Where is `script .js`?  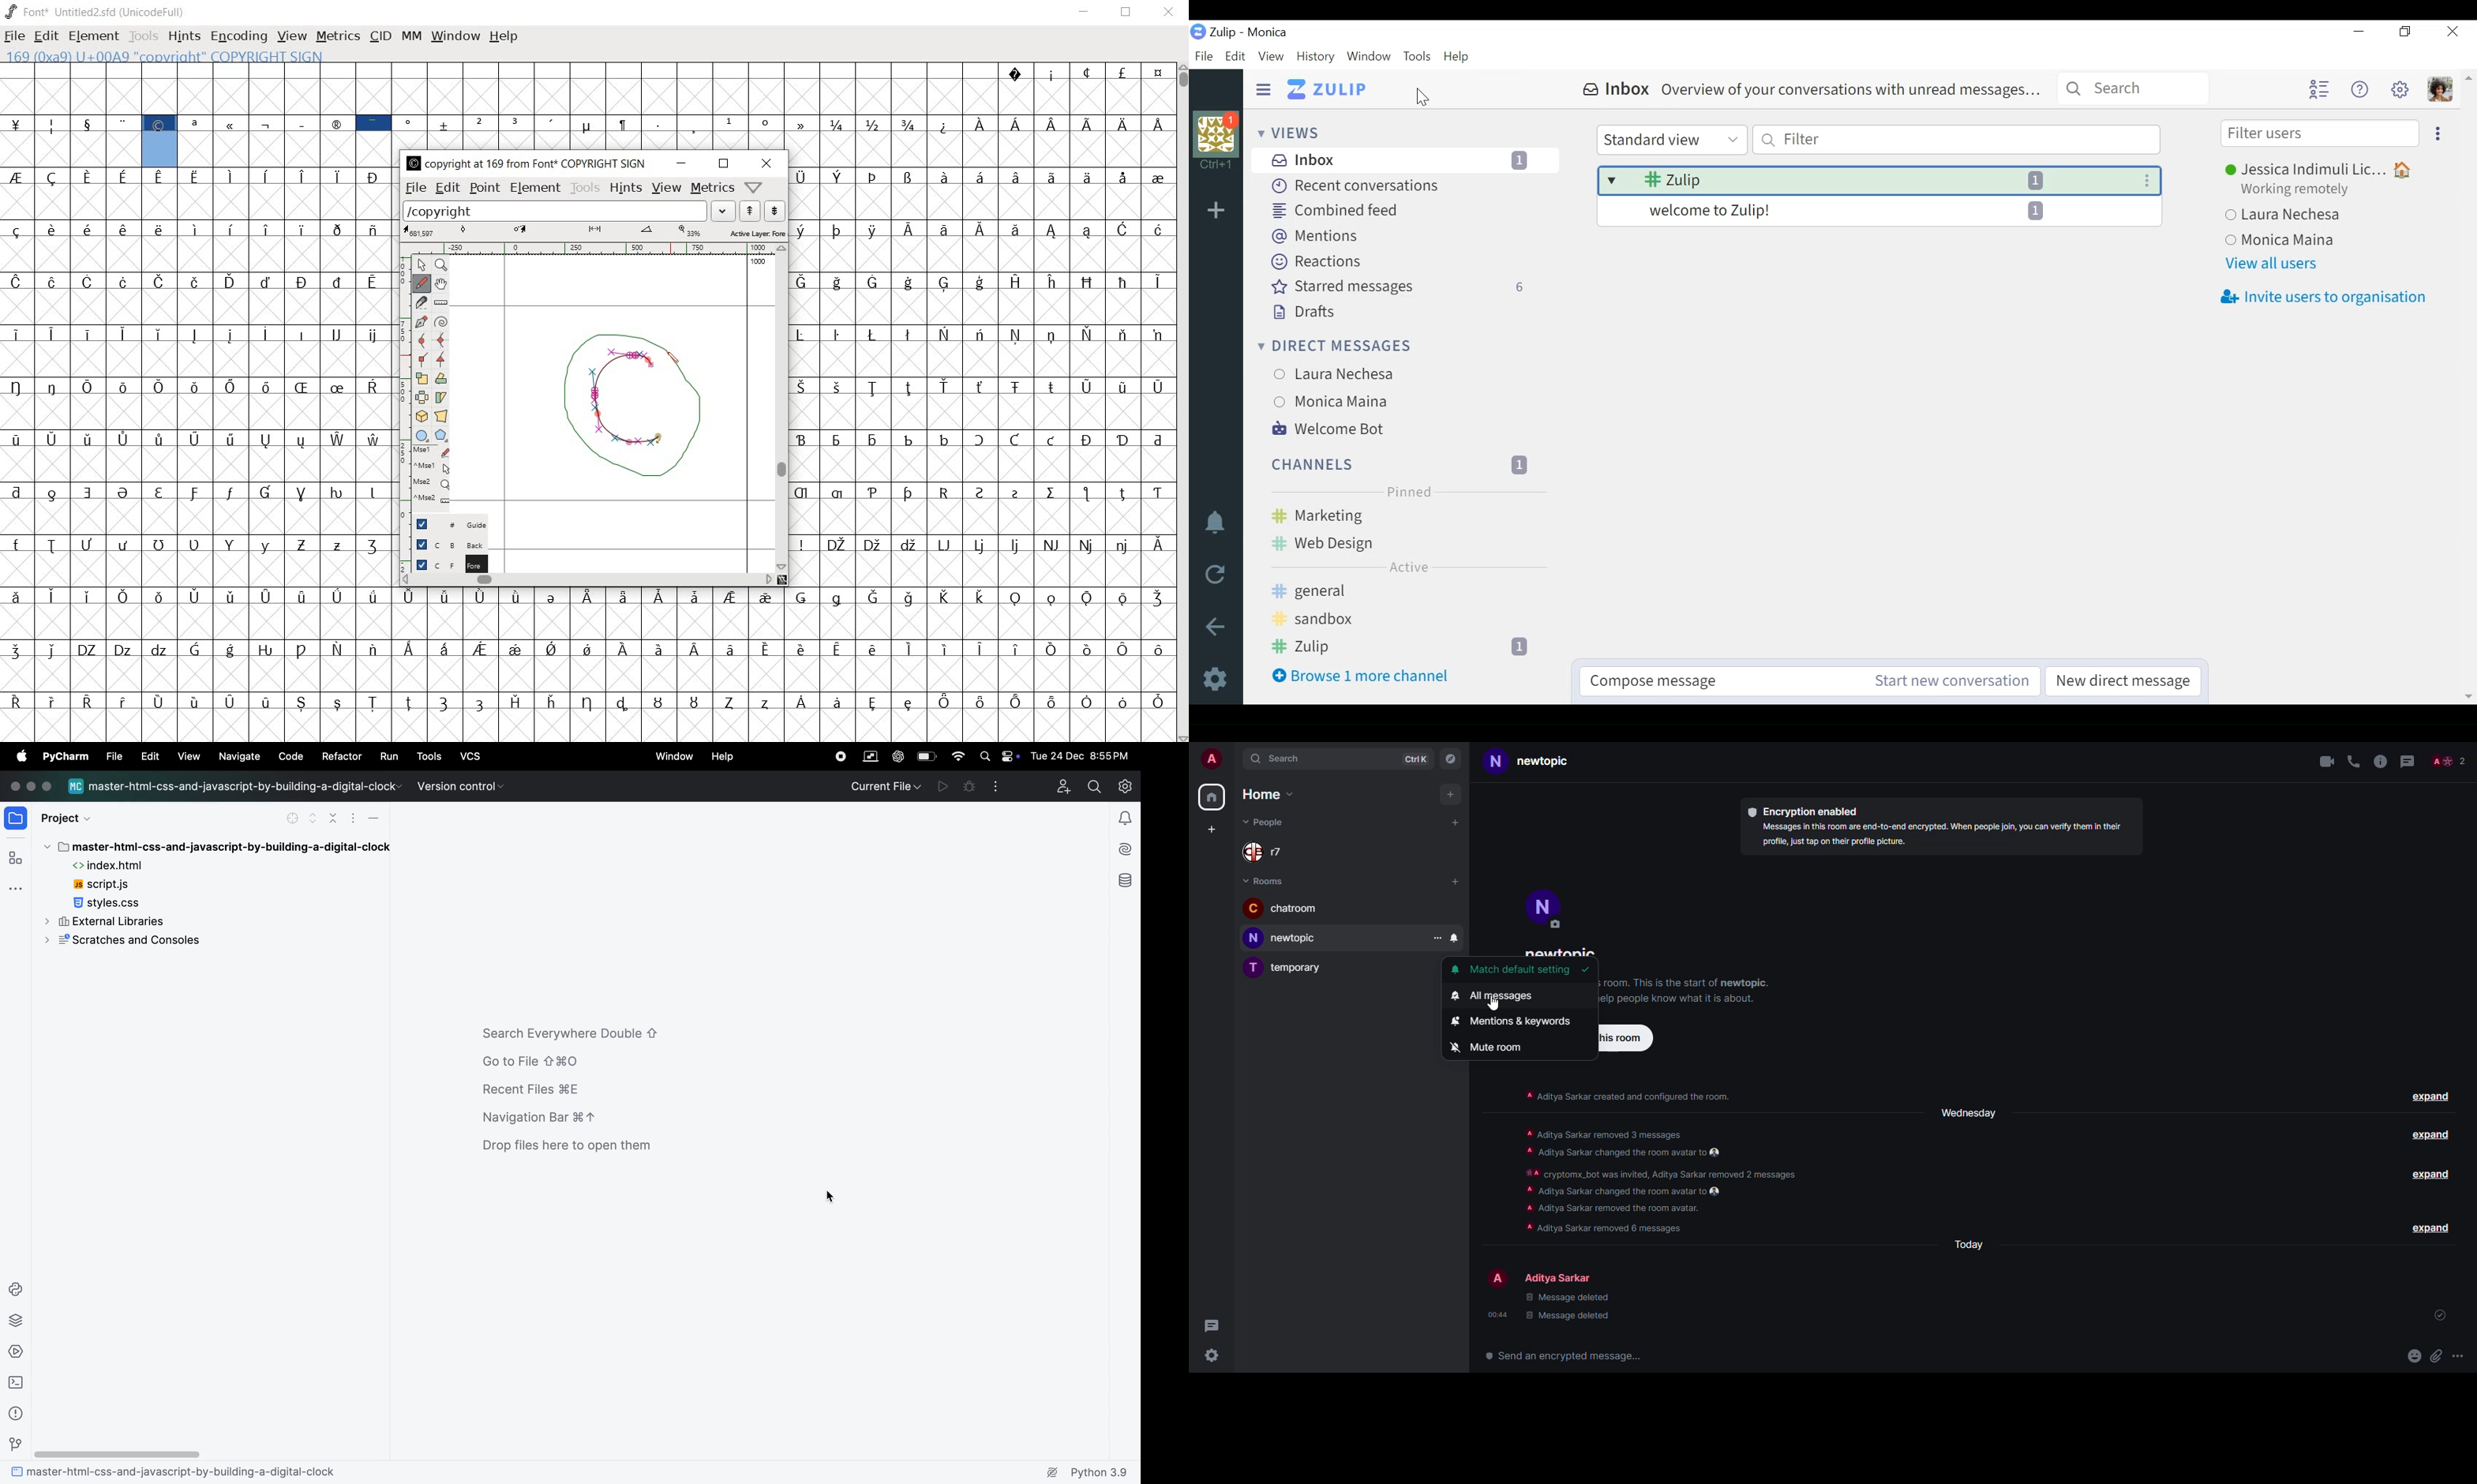
script .js is located at coordinates (116, 884).